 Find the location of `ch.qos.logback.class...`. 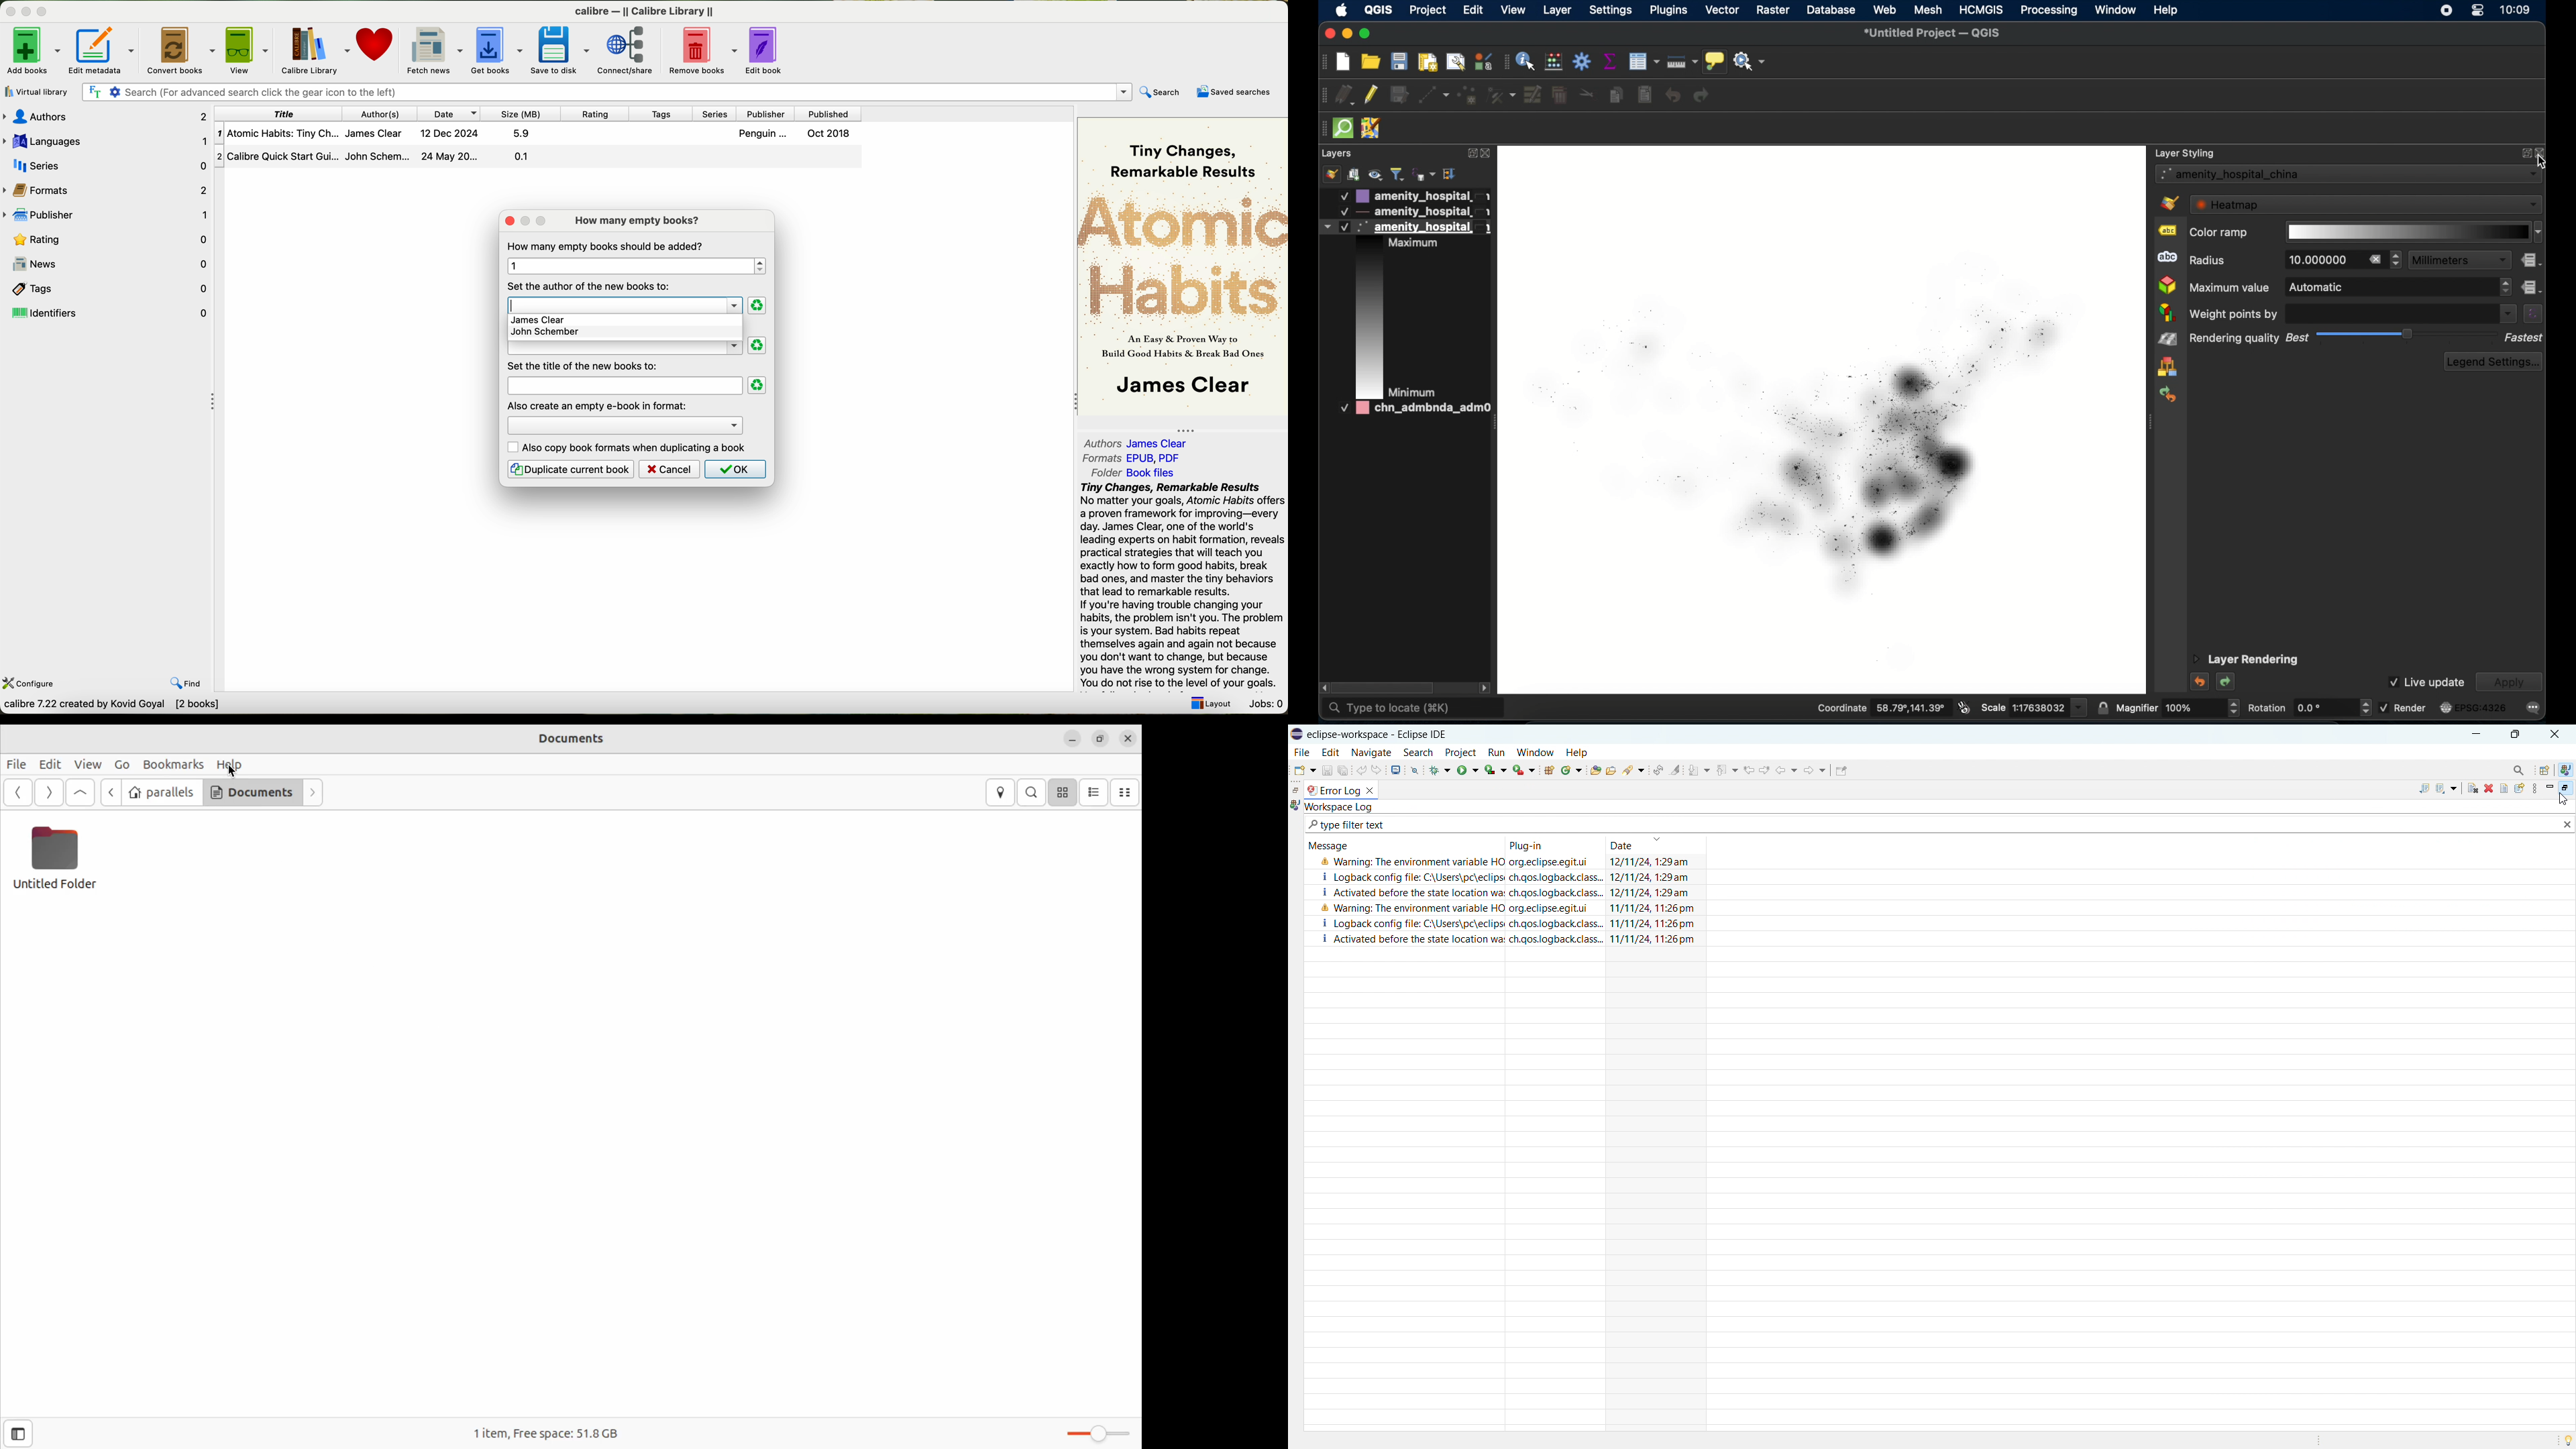

ch.qos.logback.class... is located at coordinates (1554, 892).